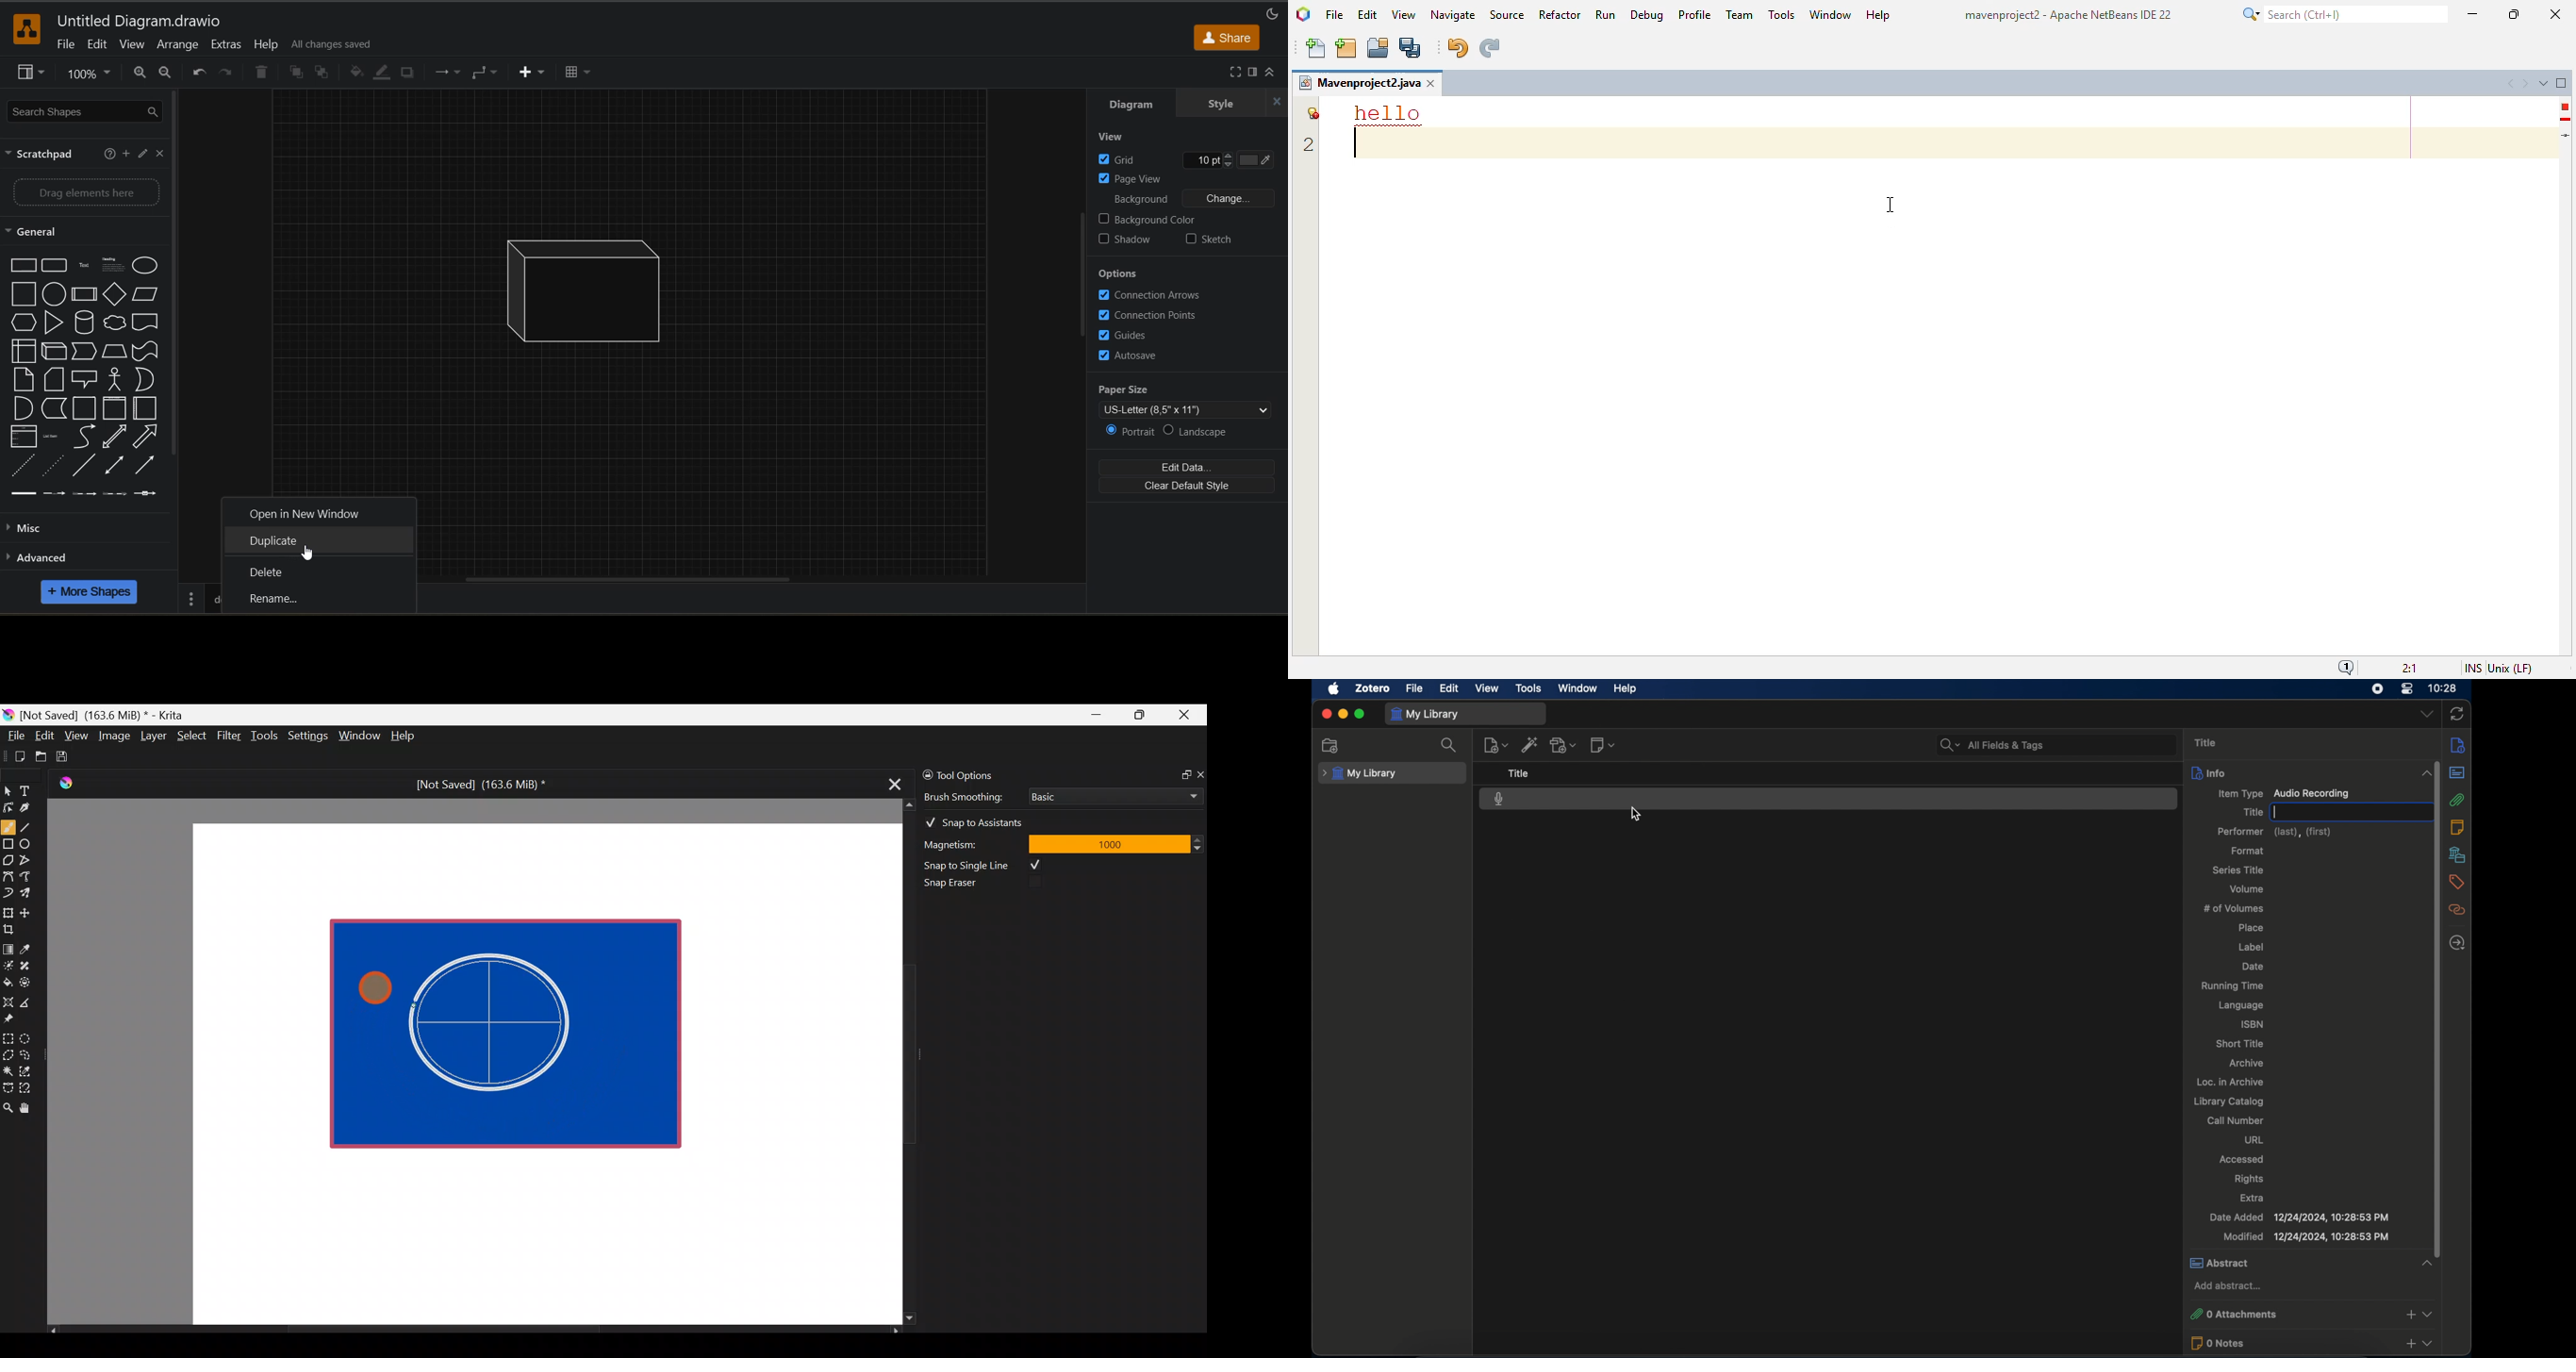  Describe the element at coordinates (2377, 688) in the screenshot. I see `screen recorder` at that location.